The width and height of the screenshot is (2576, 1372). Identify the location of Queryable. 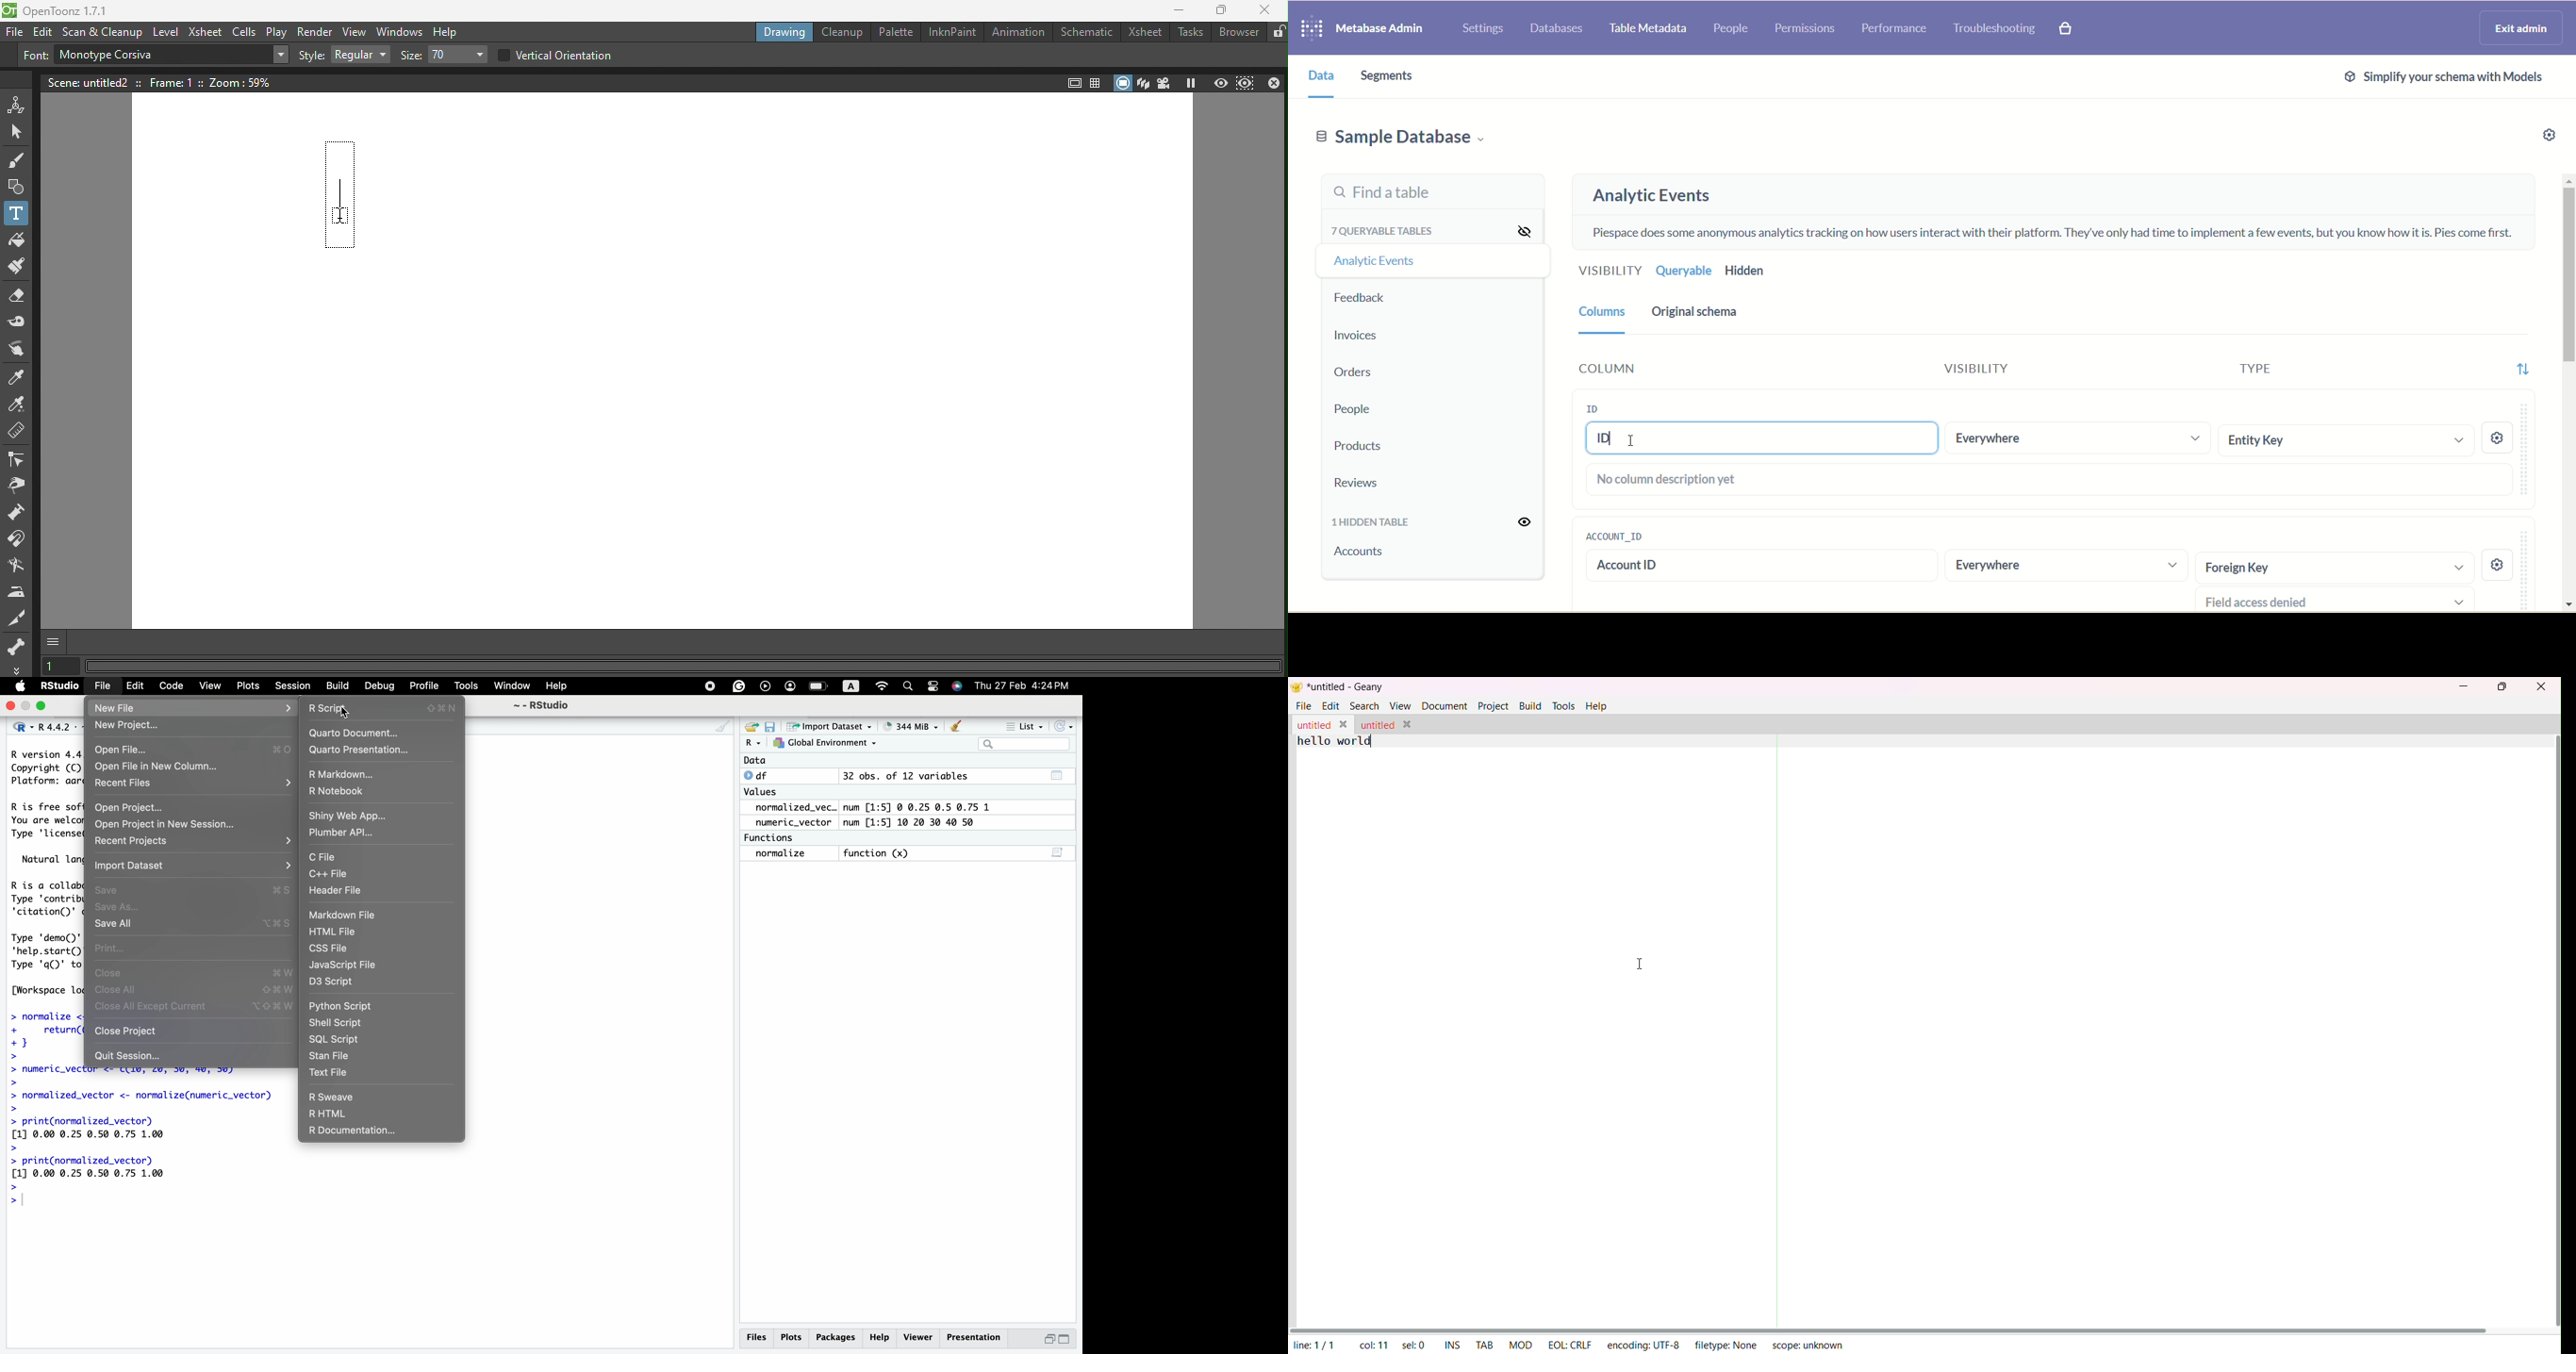
(1685, 272).